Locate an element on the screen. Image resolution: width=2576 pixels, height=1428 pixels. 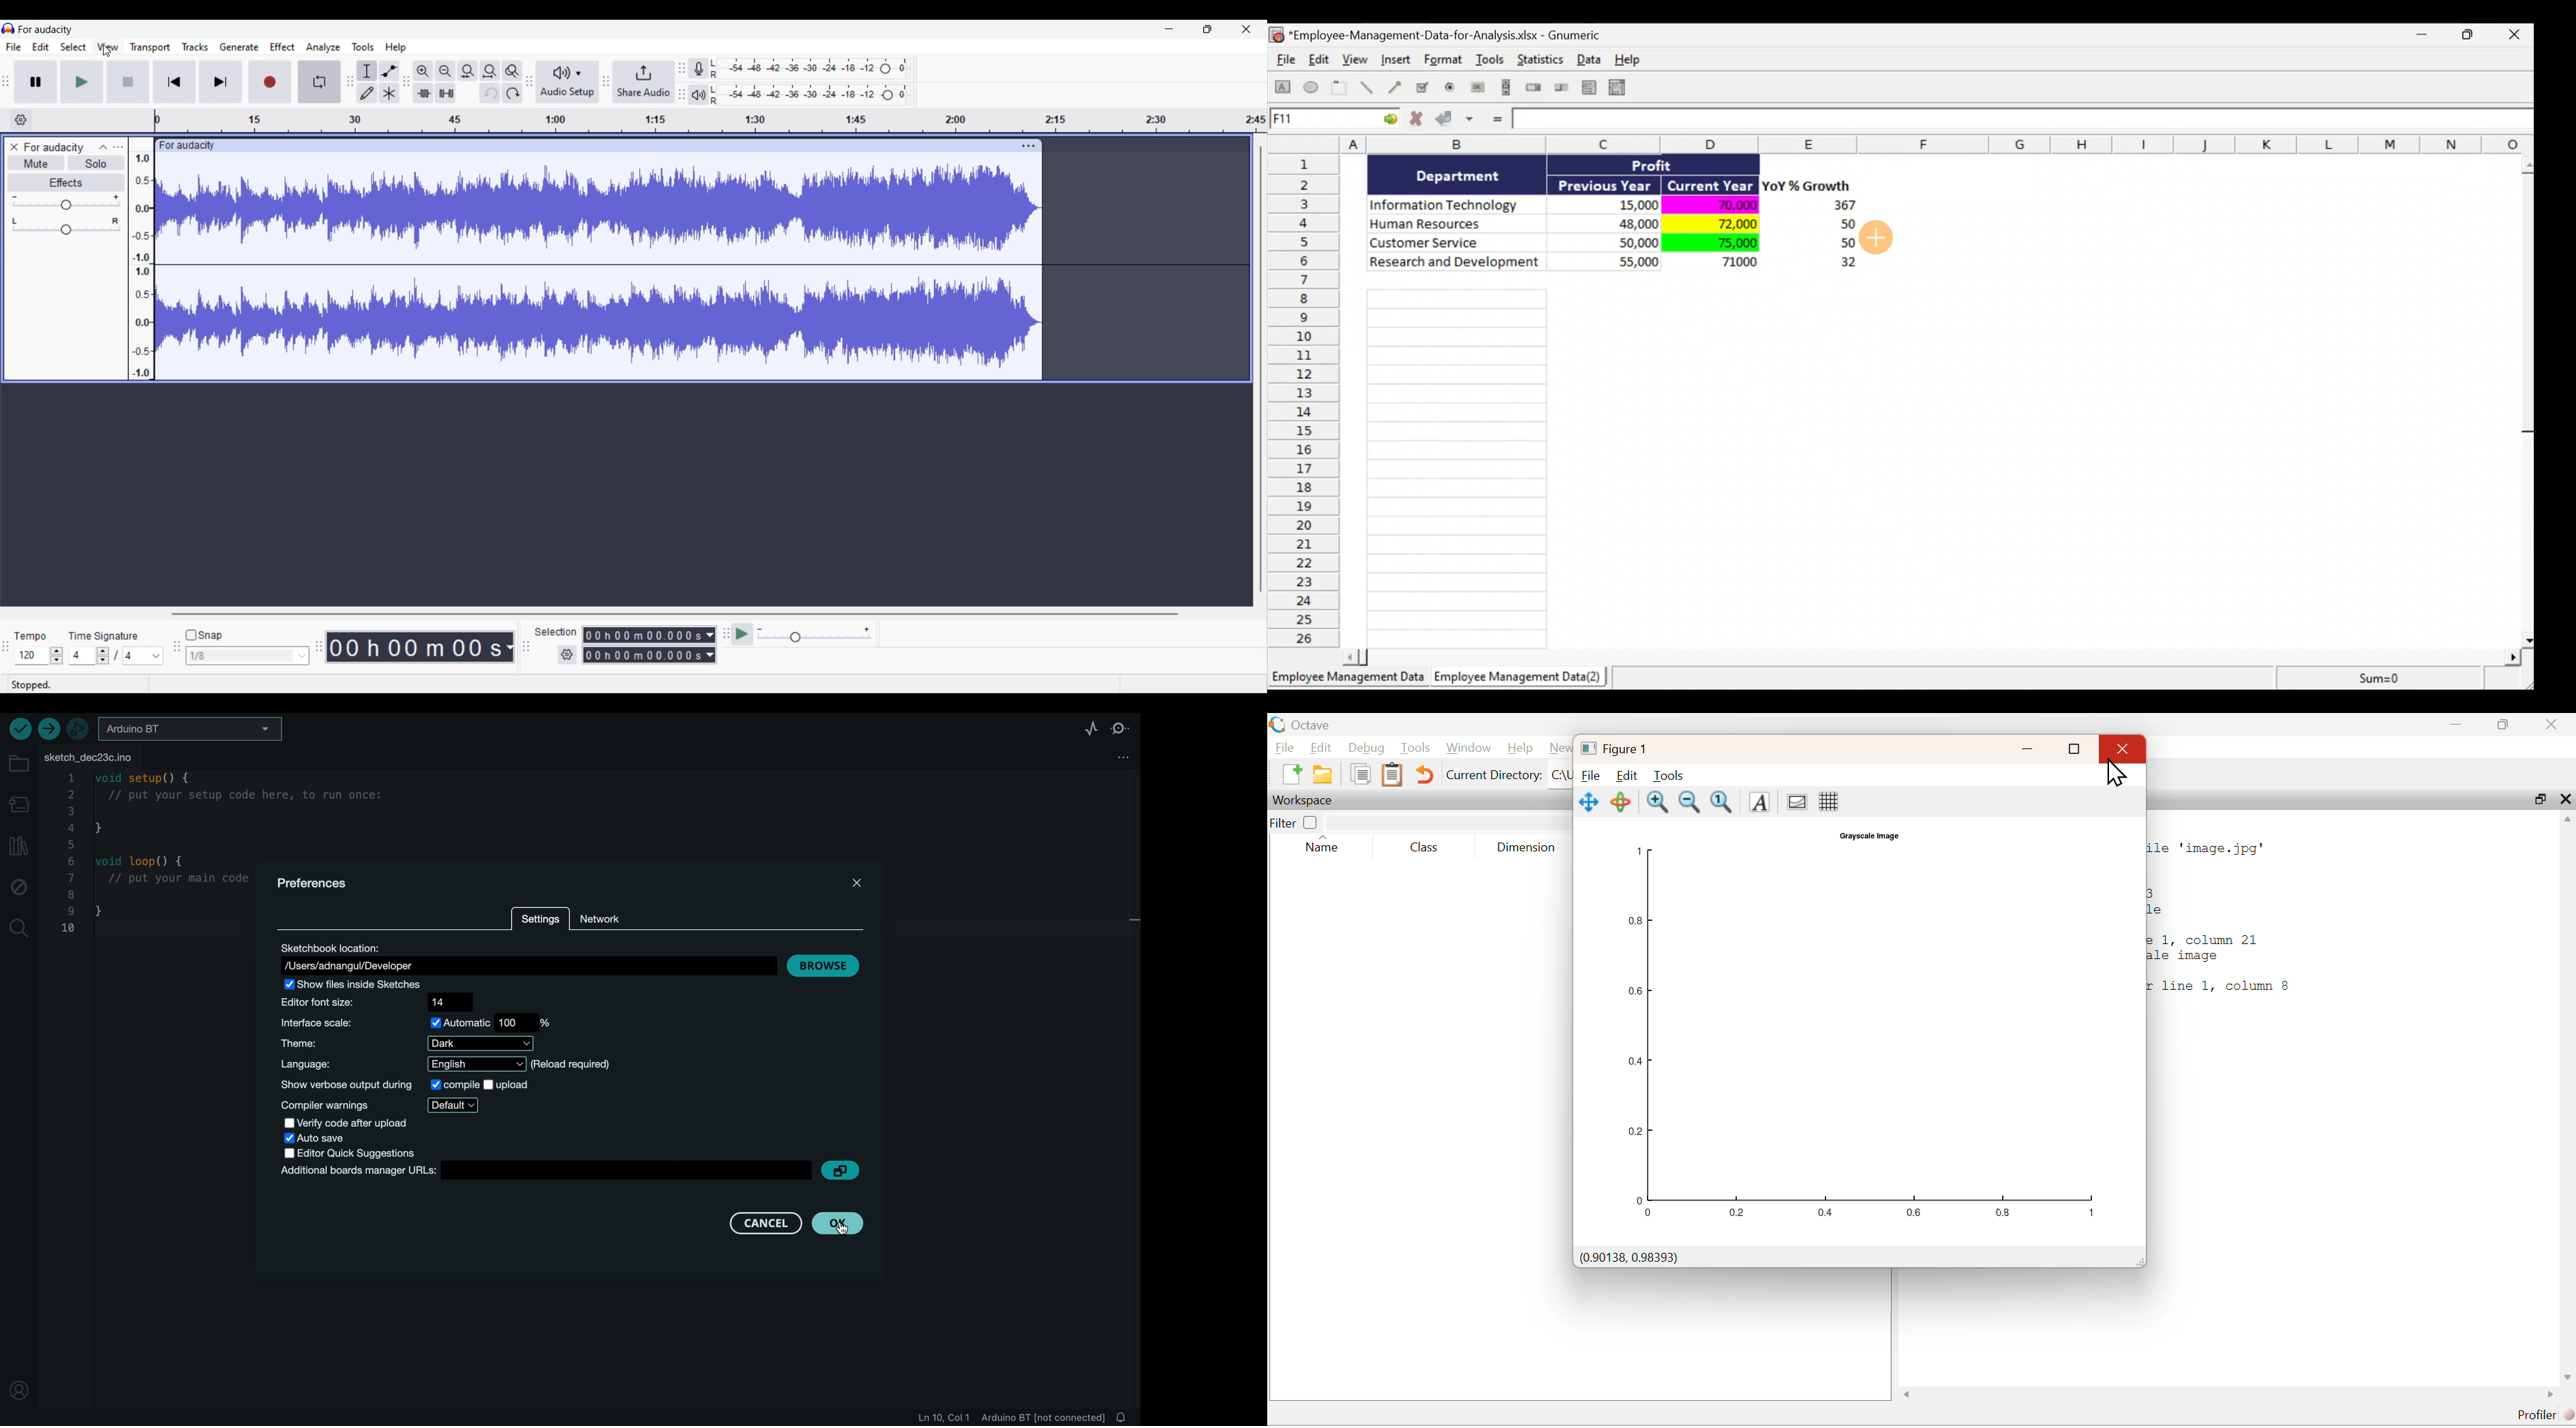
Cells is located at coordinates (1457, 465).